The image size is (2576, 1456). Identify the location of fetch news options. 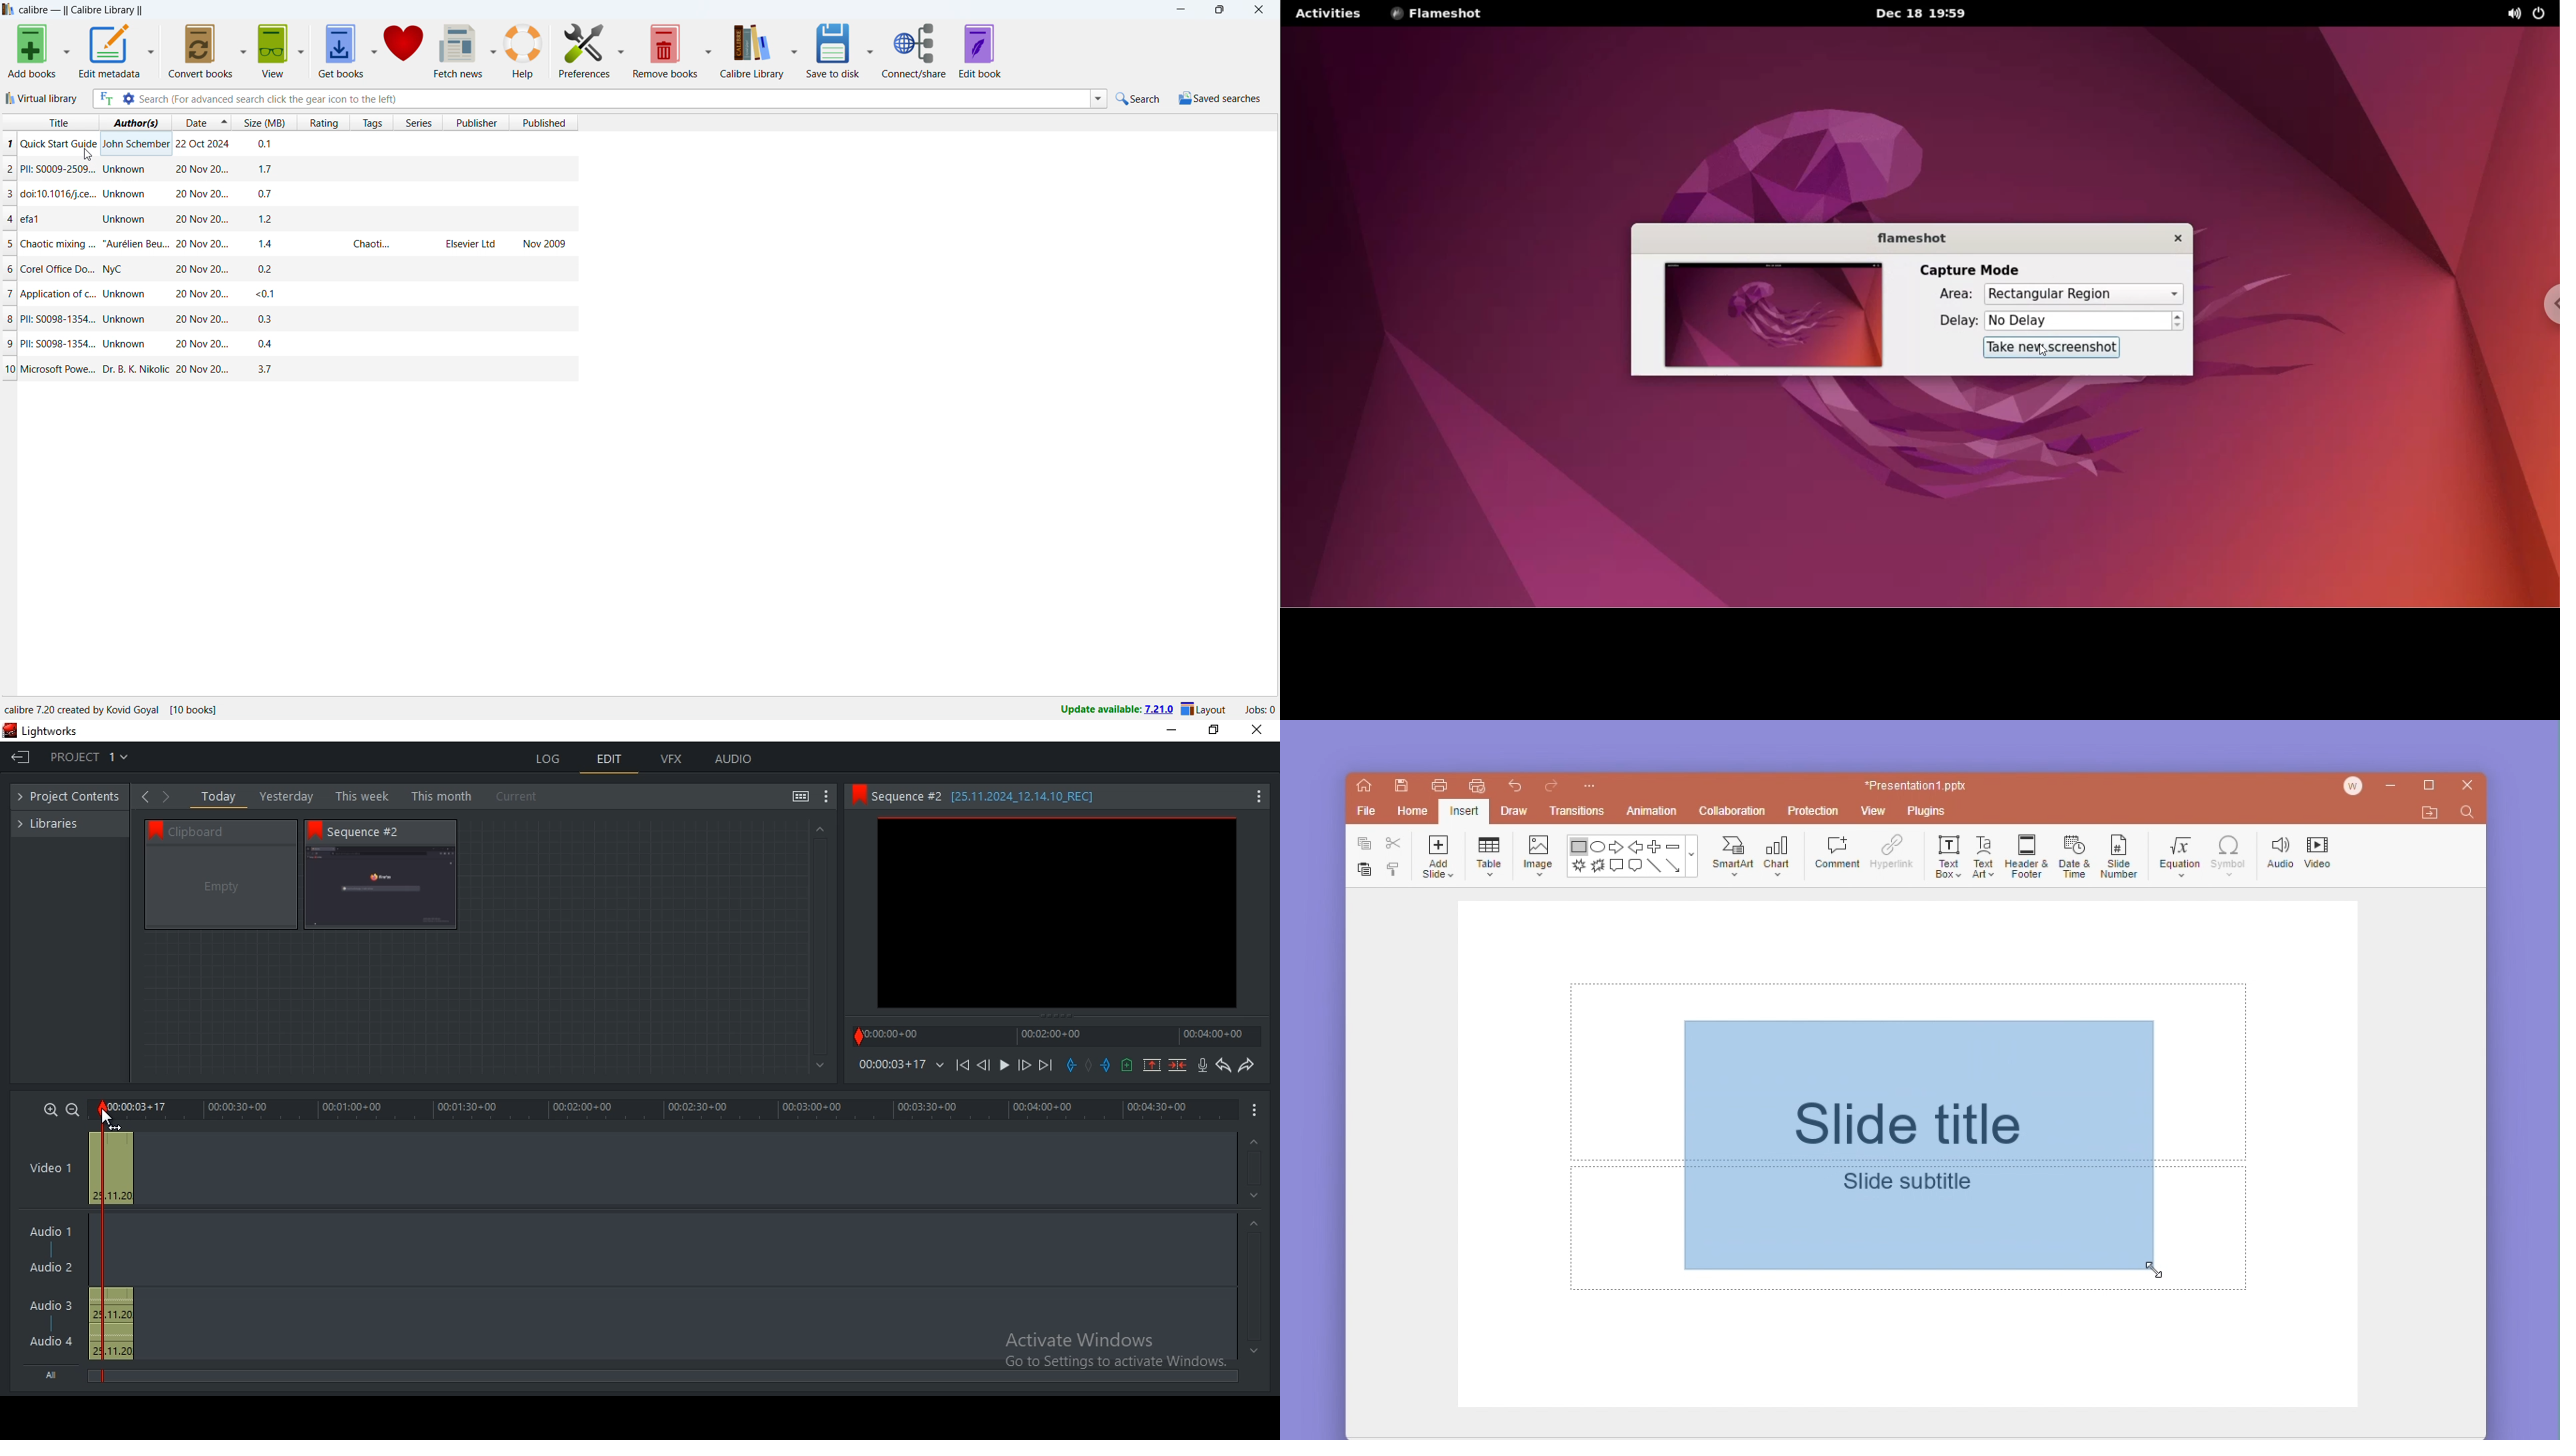
(492, 49).